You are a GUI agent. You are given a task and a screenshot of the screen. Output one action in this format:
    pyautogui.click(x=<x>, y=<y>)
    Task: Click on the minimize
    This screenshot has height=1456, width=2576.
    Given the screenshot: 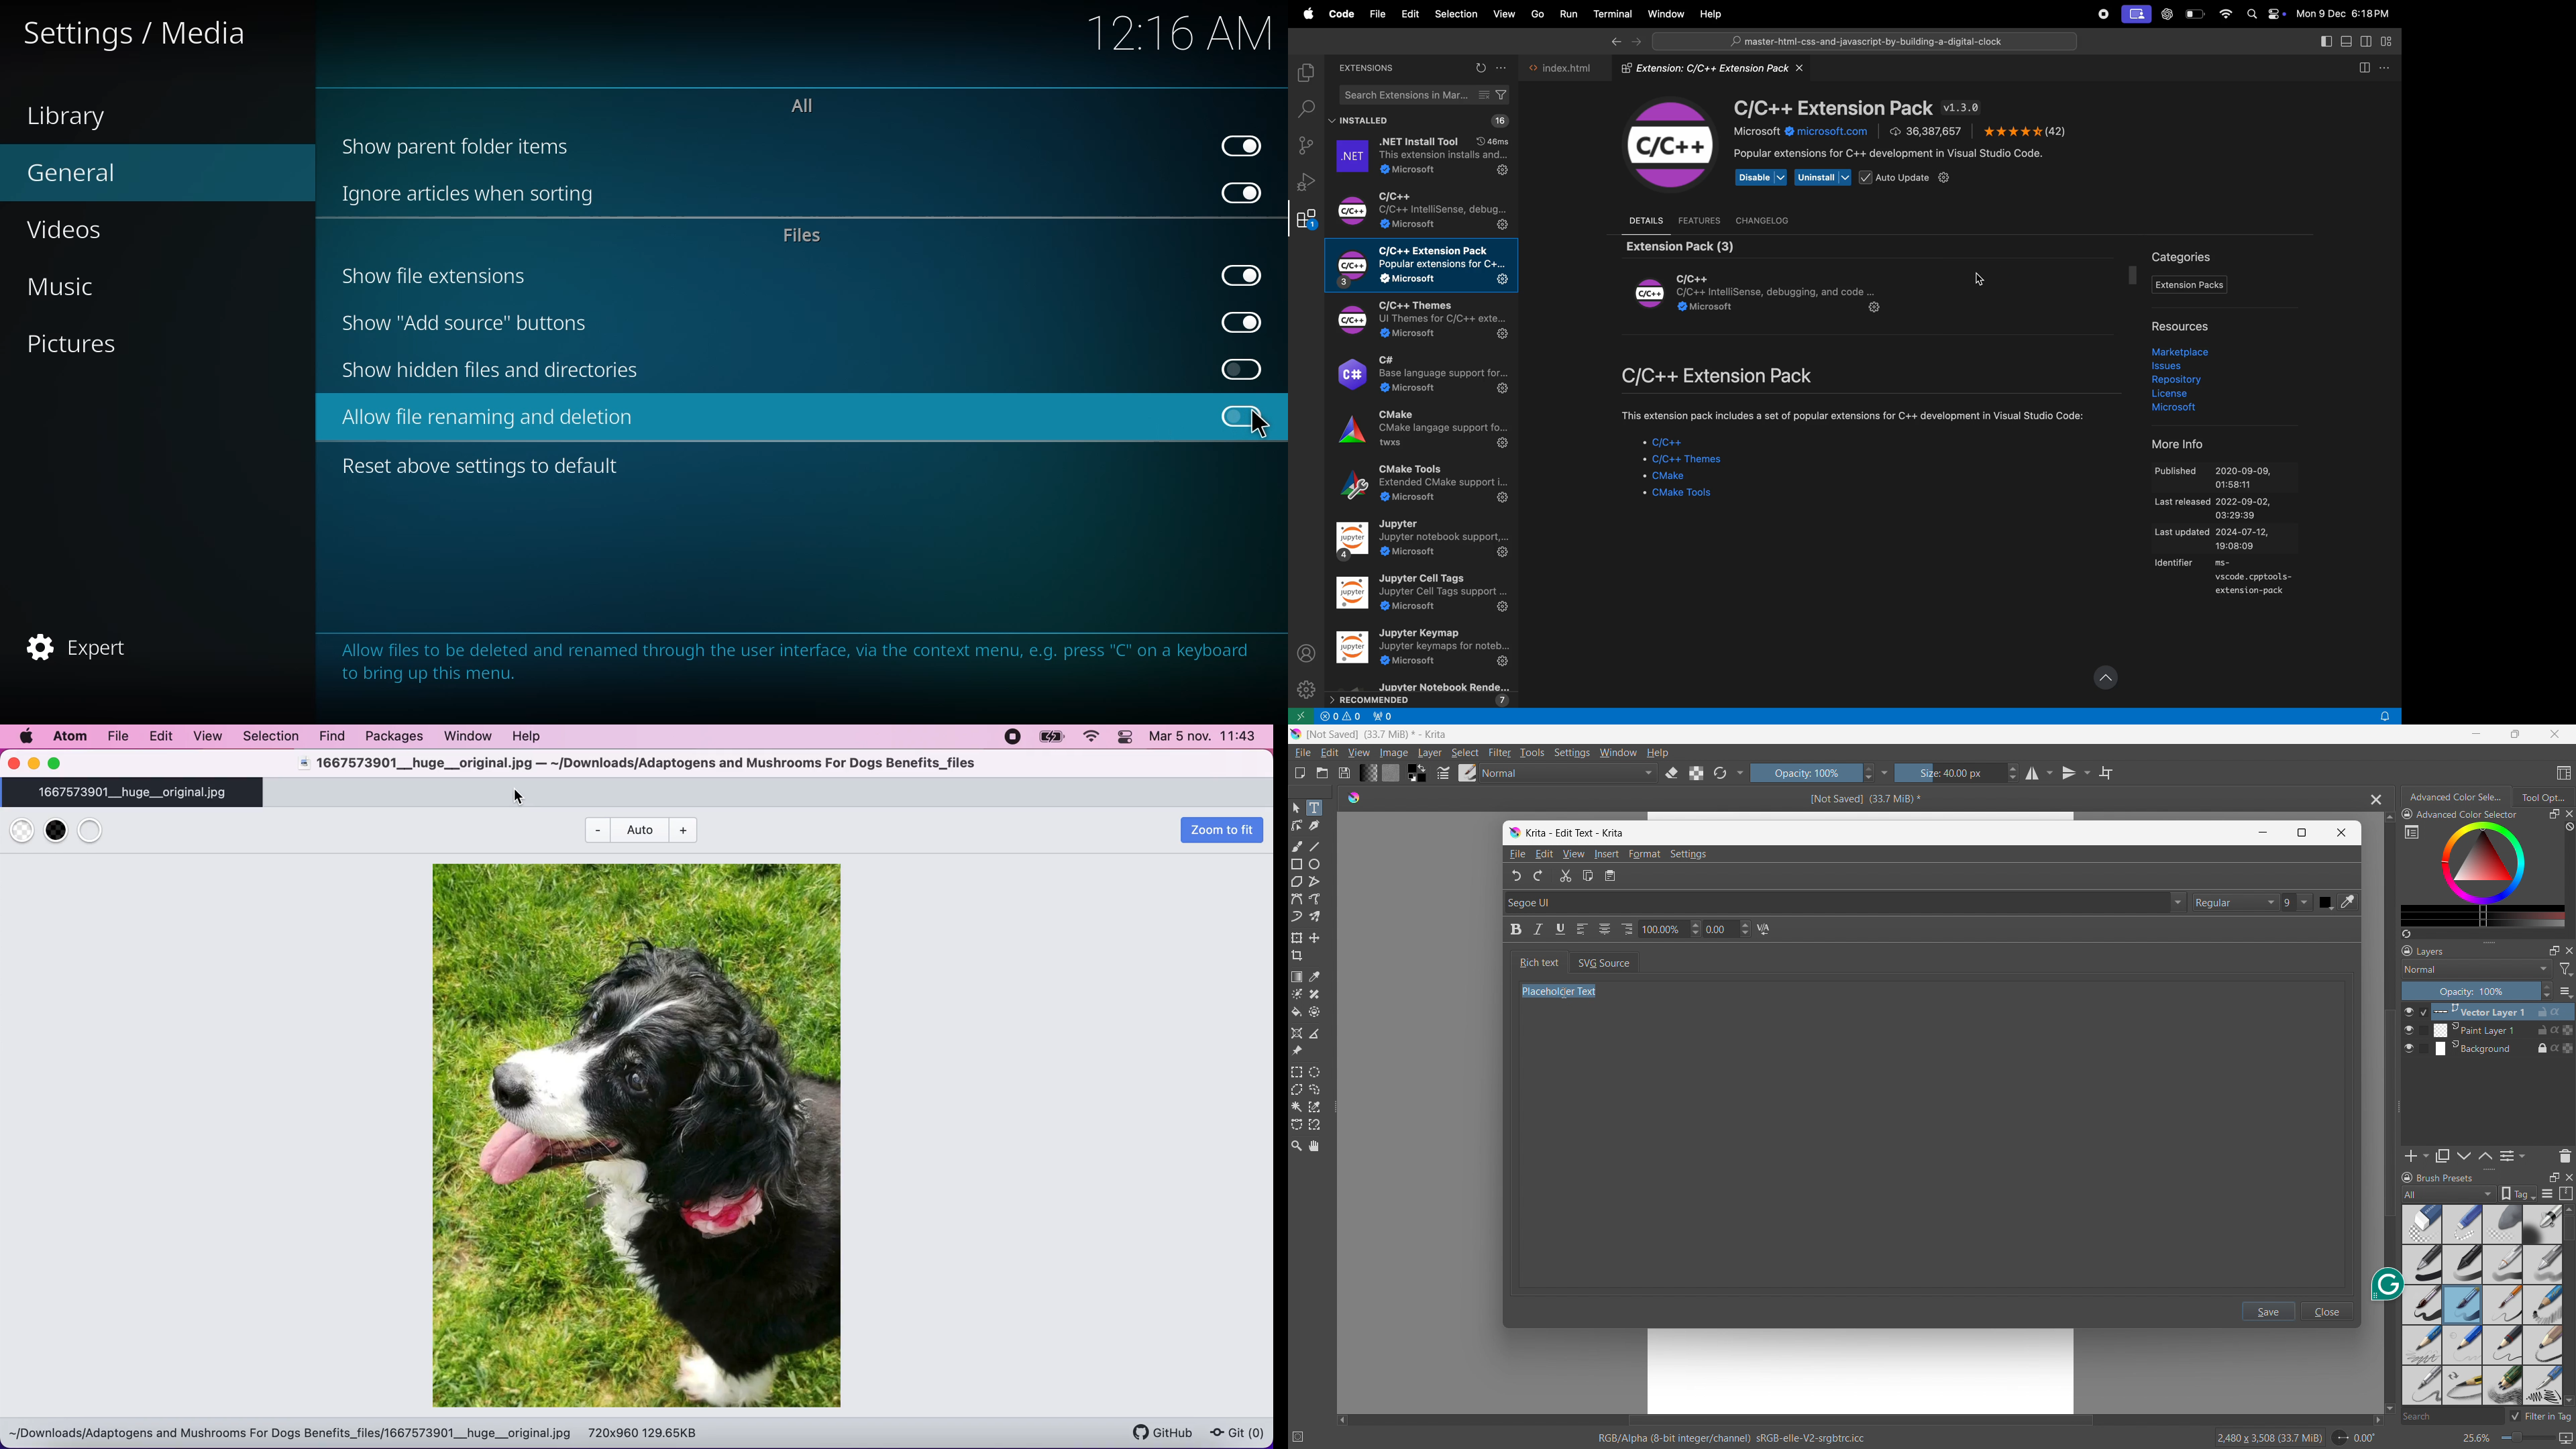 What is the action you would take?
    pyautogui.click(x=2477, y=733)
    